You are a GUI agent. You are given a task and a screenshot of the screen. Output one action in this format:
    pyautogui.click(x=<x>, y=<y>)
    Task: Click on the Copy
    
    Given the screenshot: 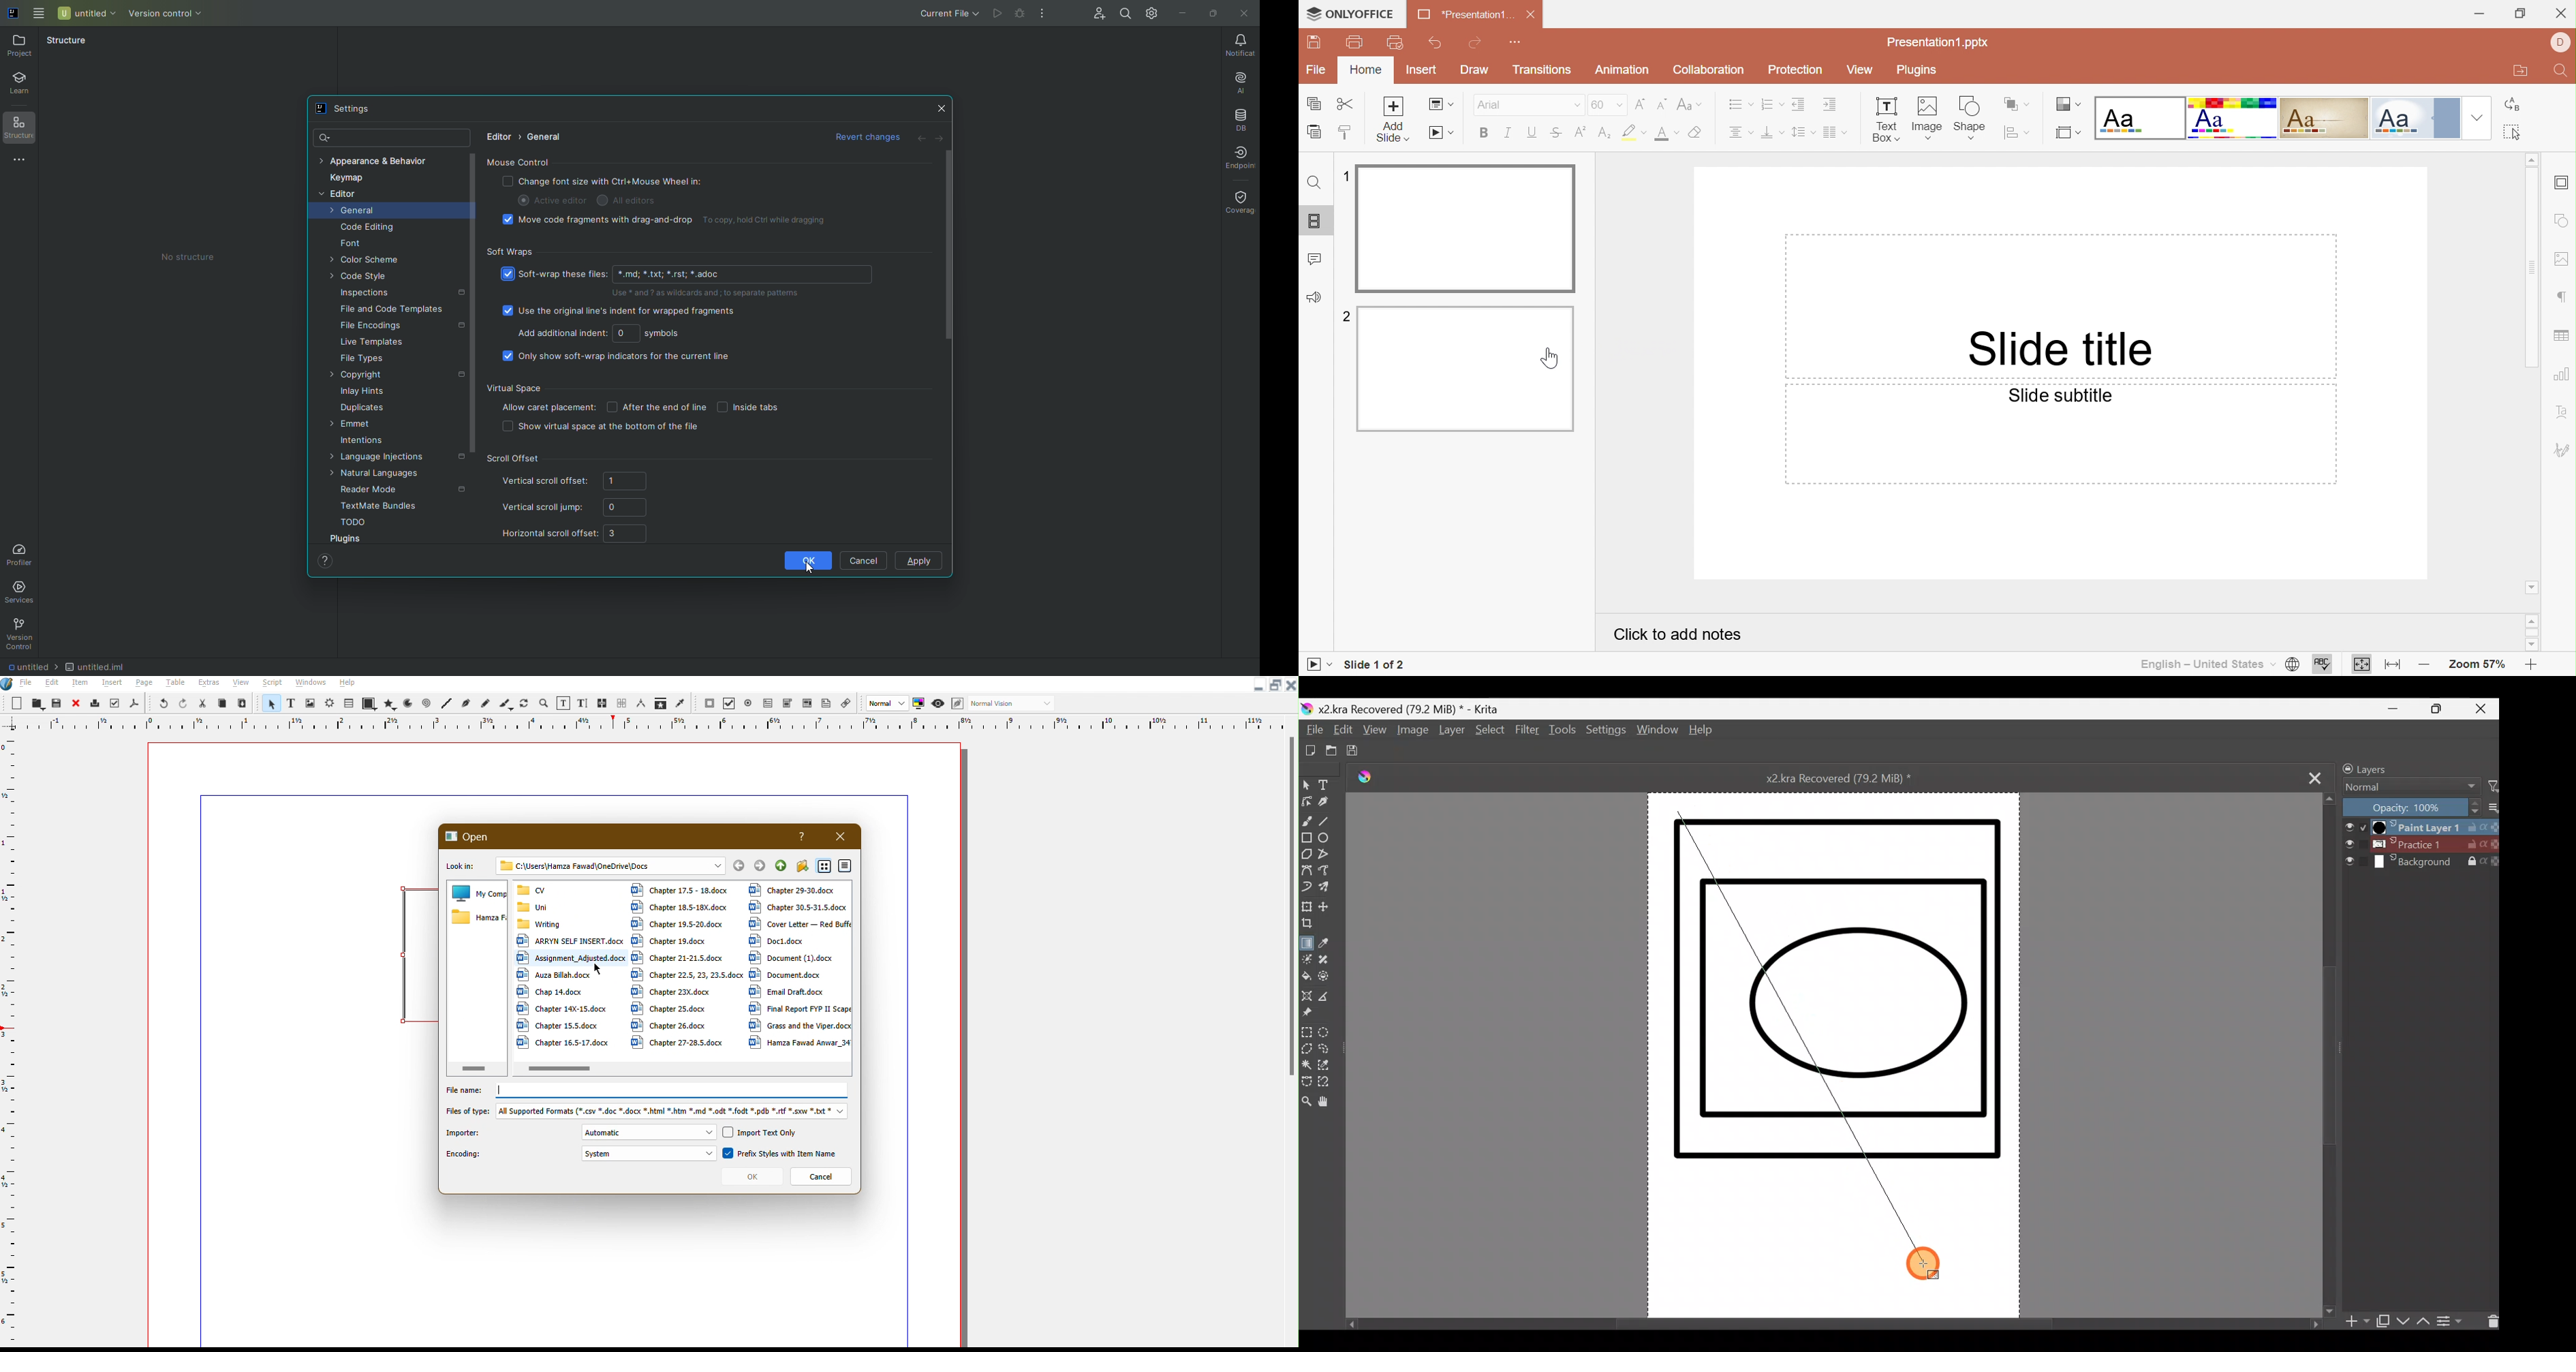 What is the action you would take?
    pyautogui.click(x=1313, y=103)
    